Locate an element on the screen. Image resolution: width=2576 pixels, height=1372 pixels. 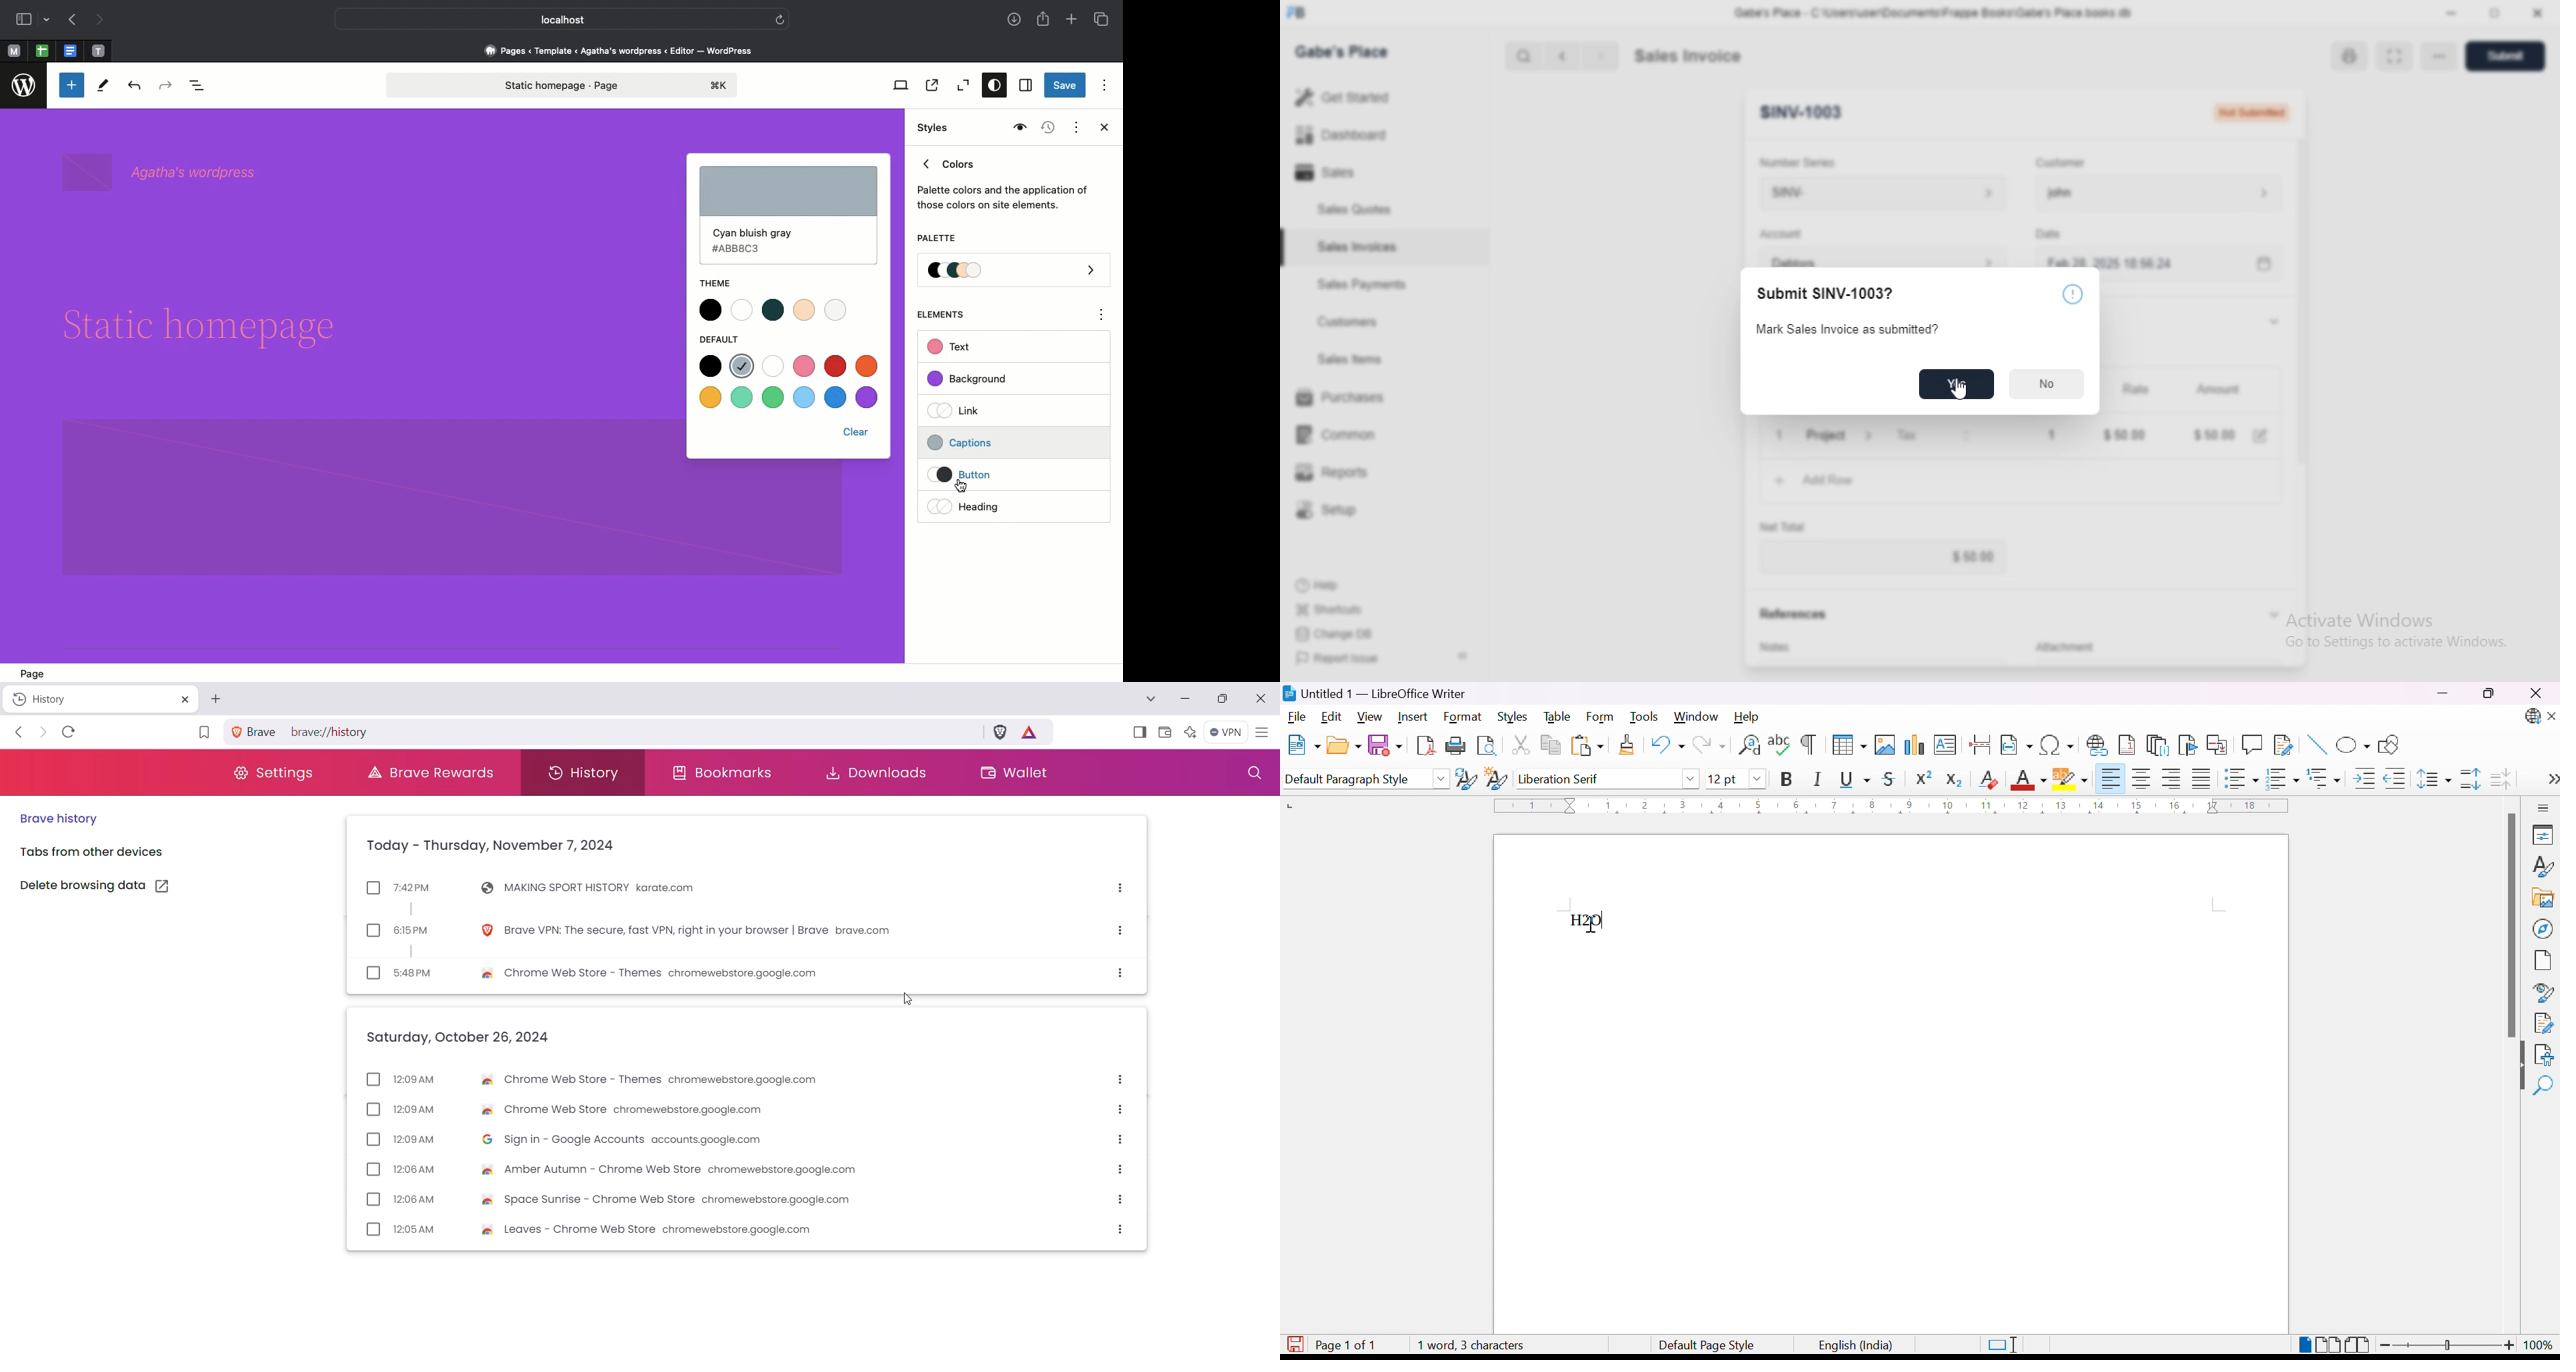
Scroll bar is located at coordinates (2510, 926).